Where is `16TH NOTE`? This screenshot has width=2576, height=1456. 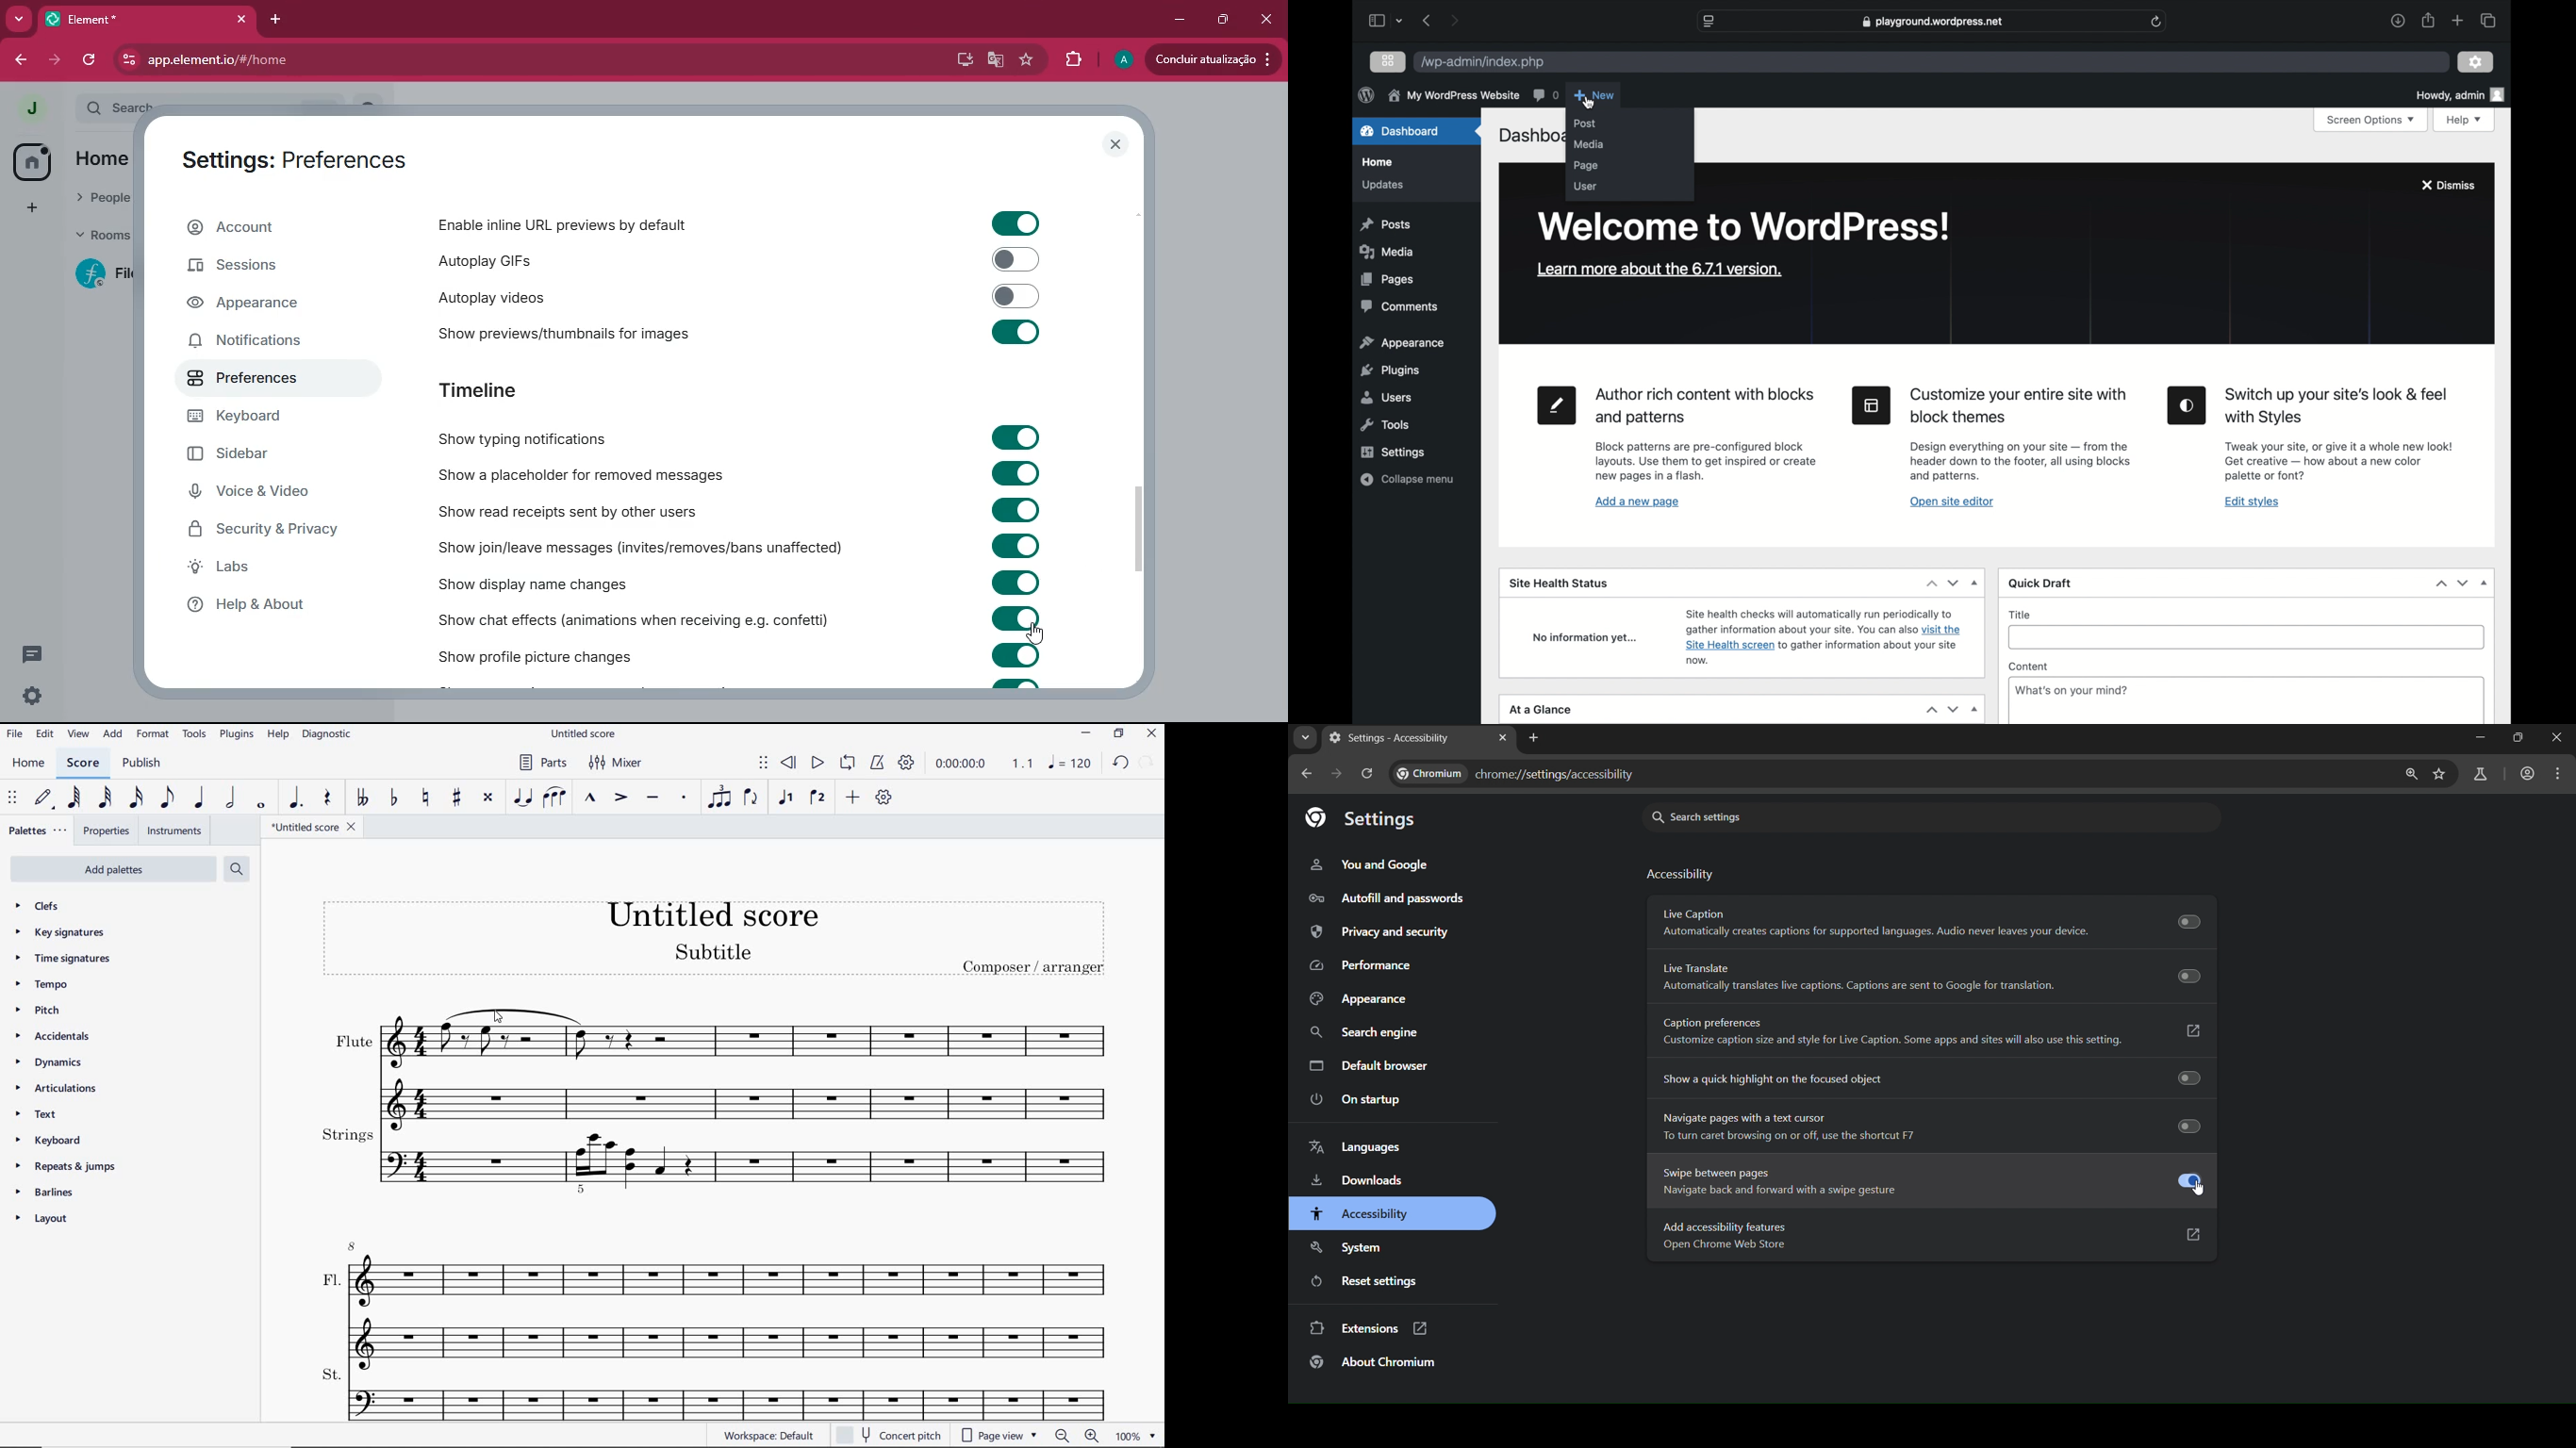 16TH NOTE is located at coordinates (136, 798).